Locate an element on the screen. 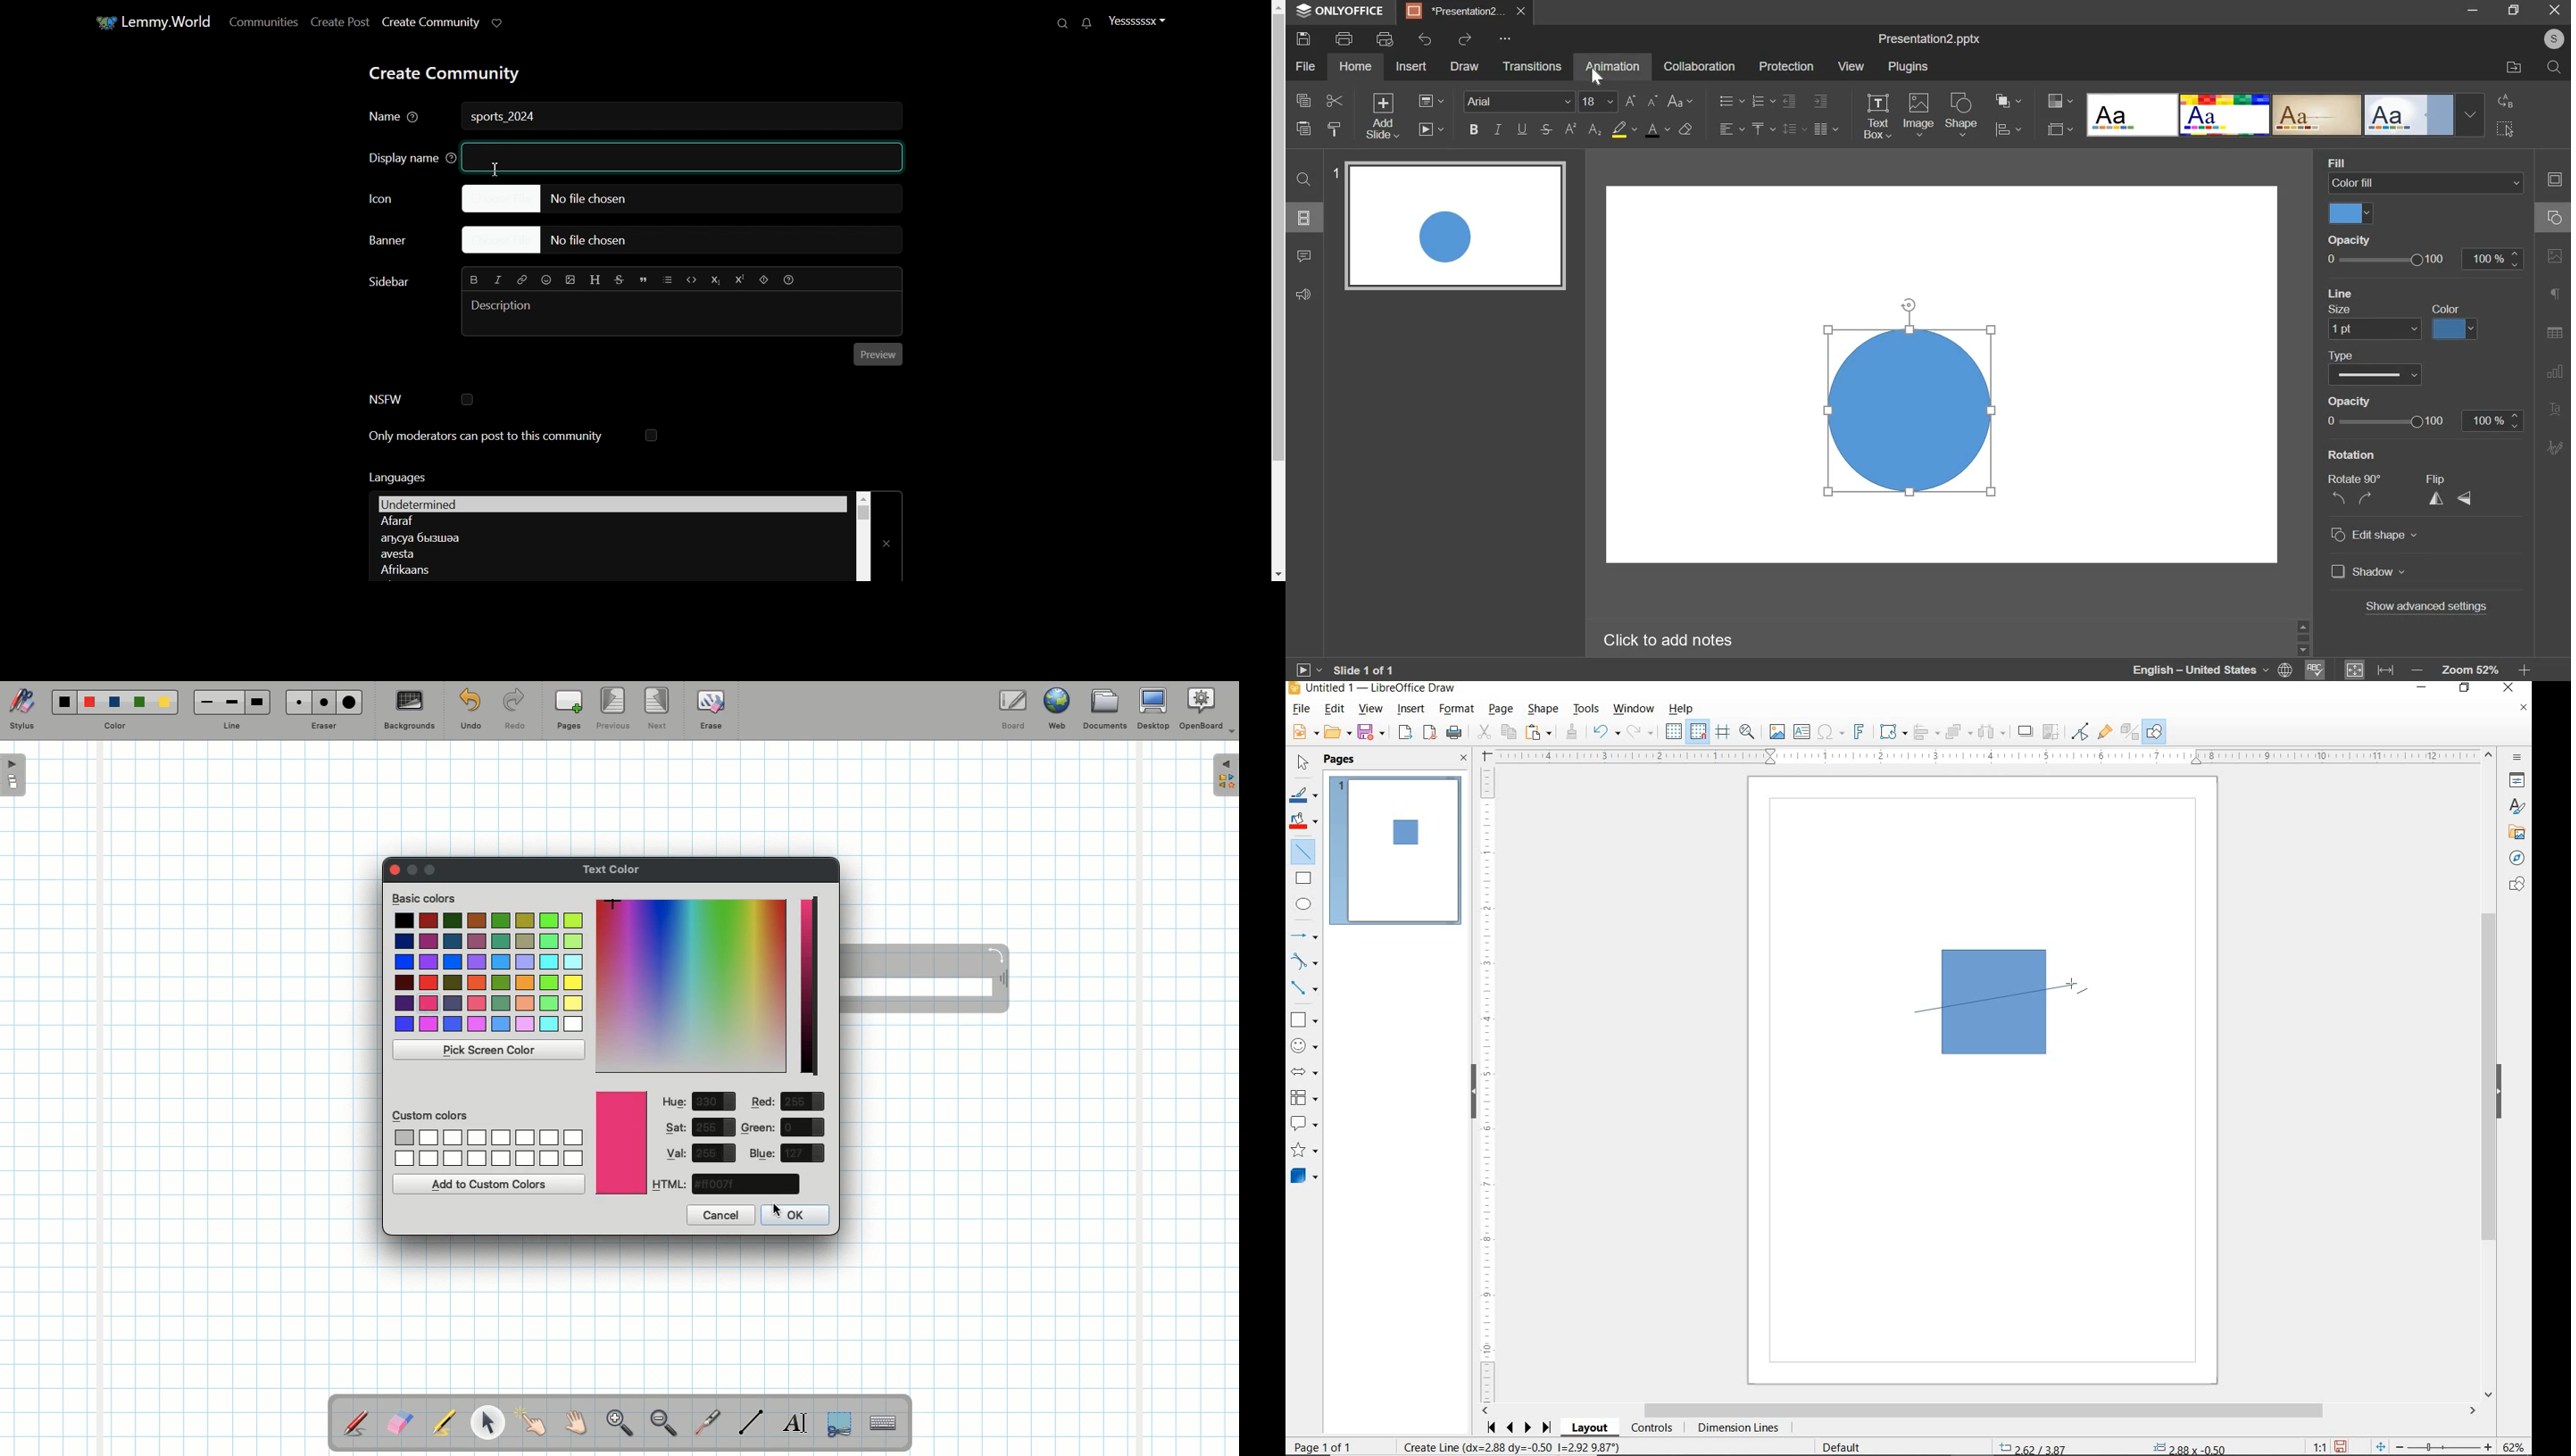 Image resolution: width=2576 pixels, height=1456 pixels. presentation name is located at coordinates (1928, 38).